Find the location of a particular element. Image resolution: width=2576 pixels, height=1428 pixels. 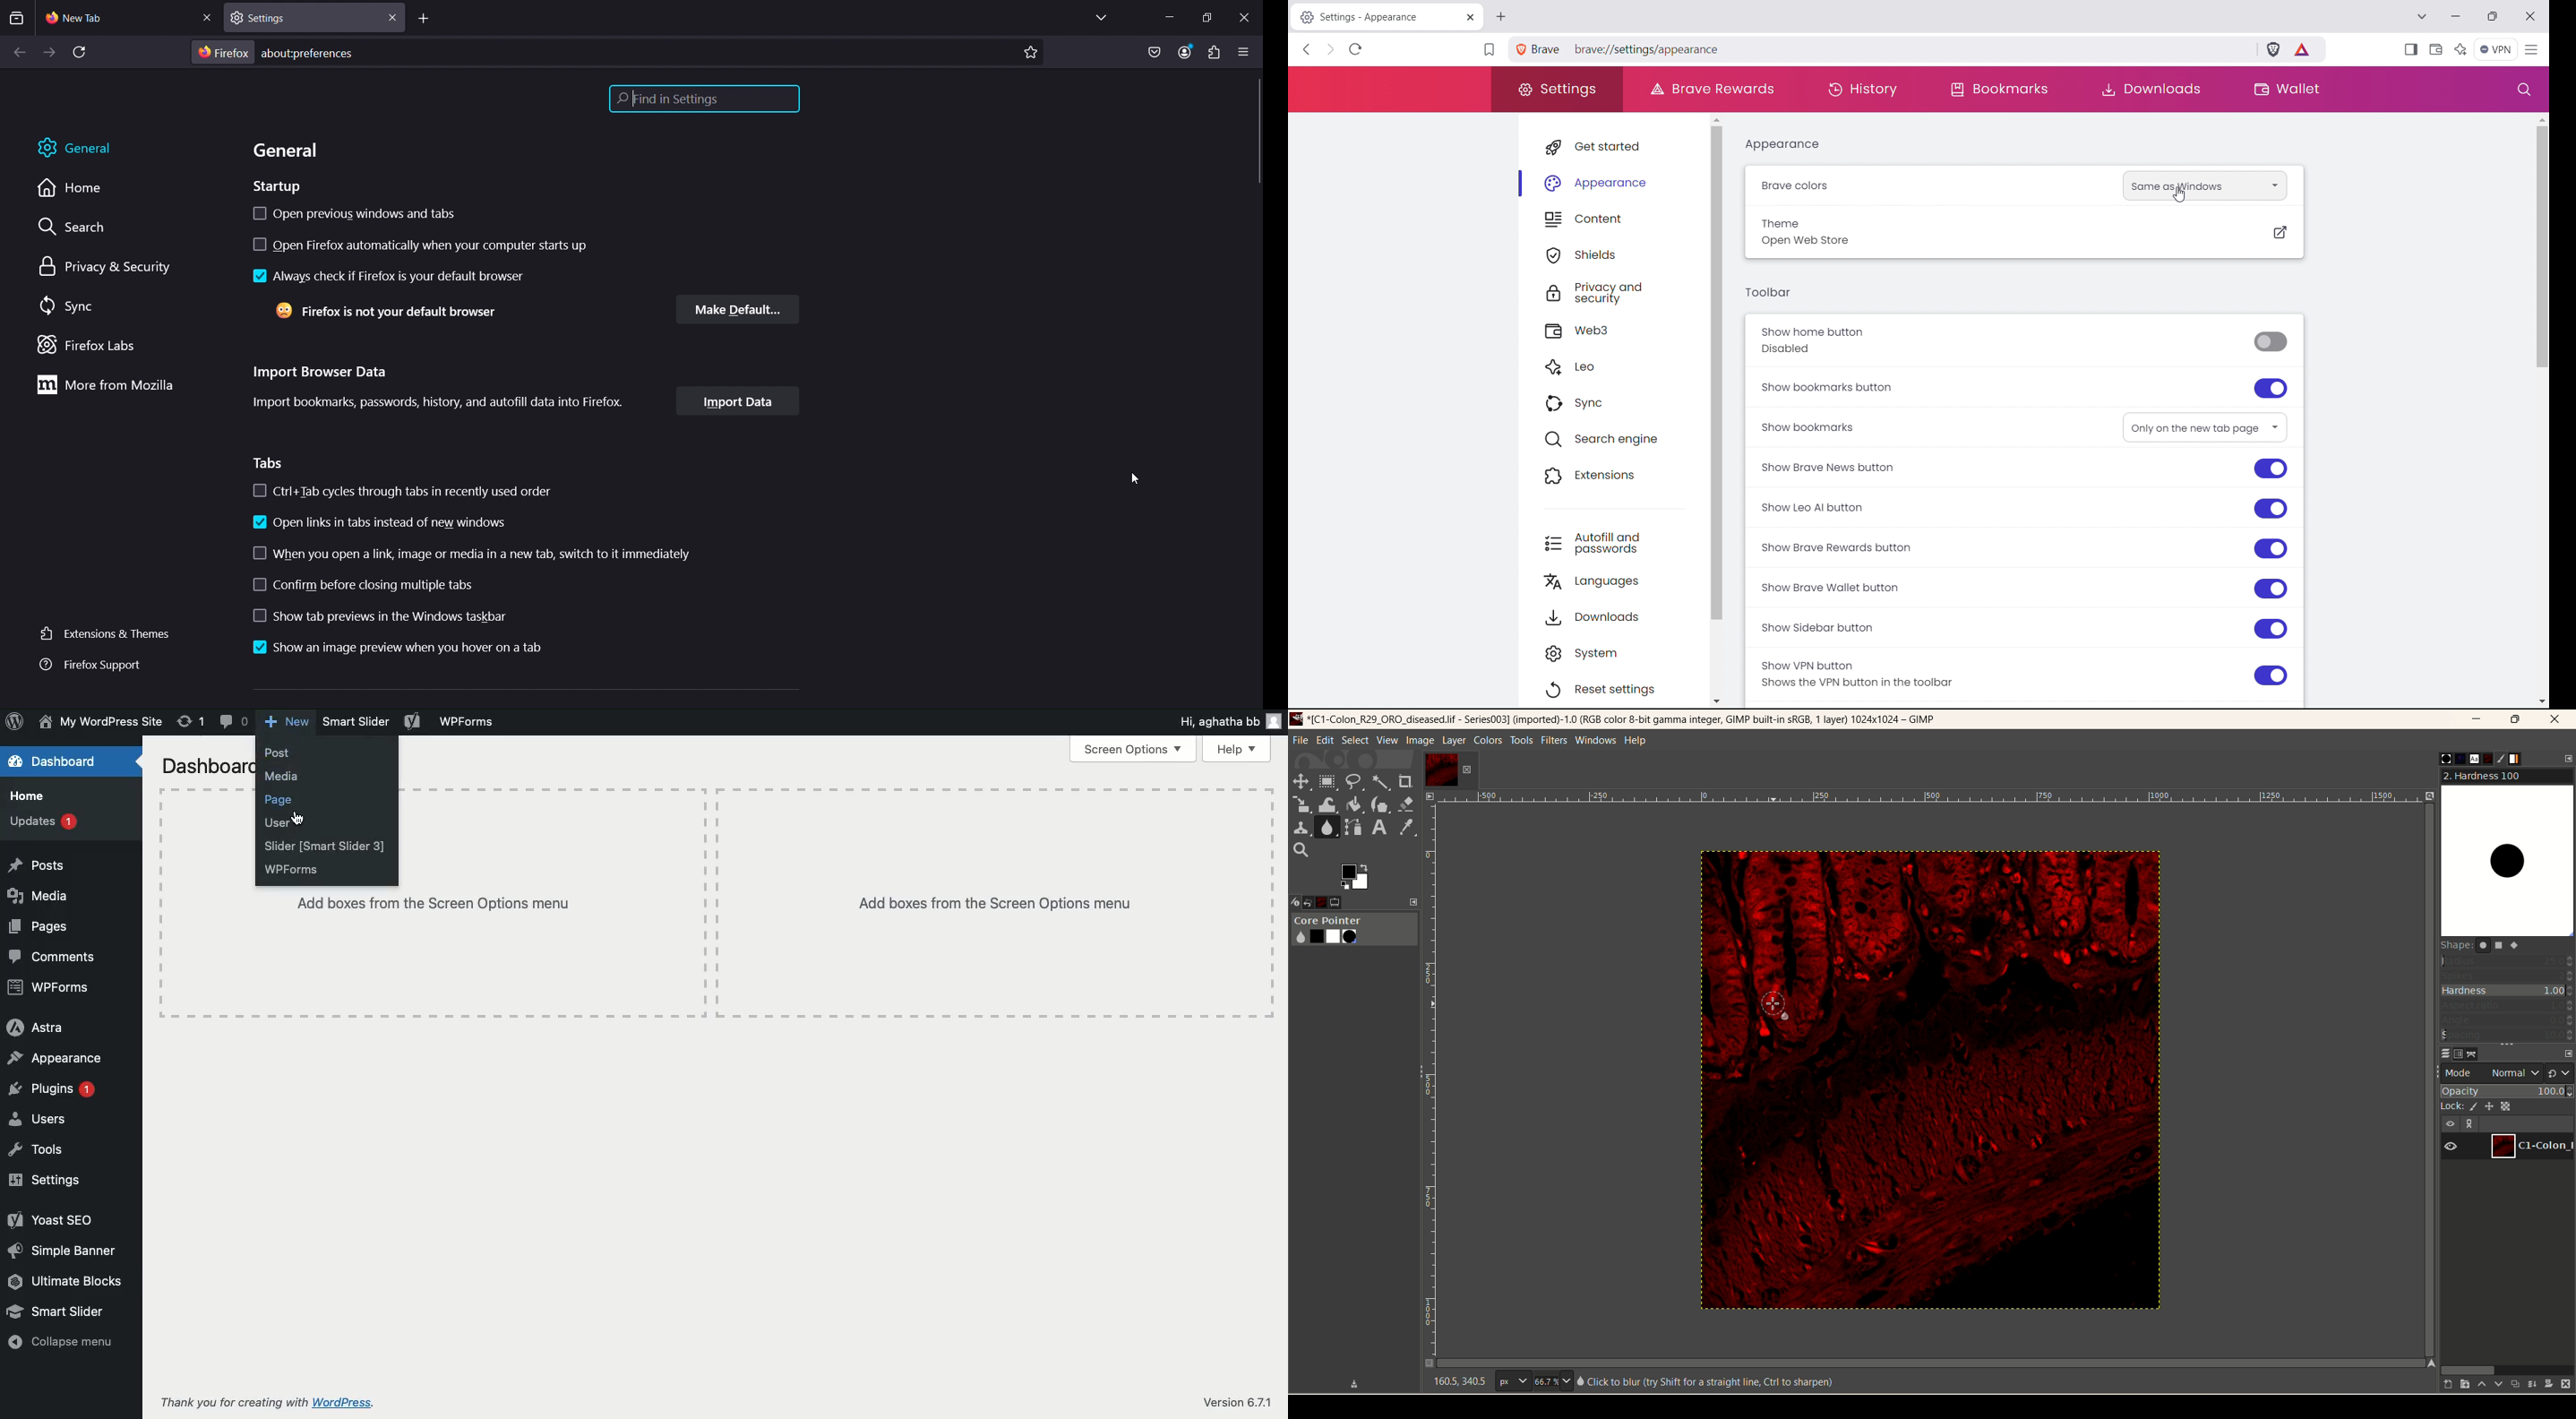

User is located at coordinates (279, 821).